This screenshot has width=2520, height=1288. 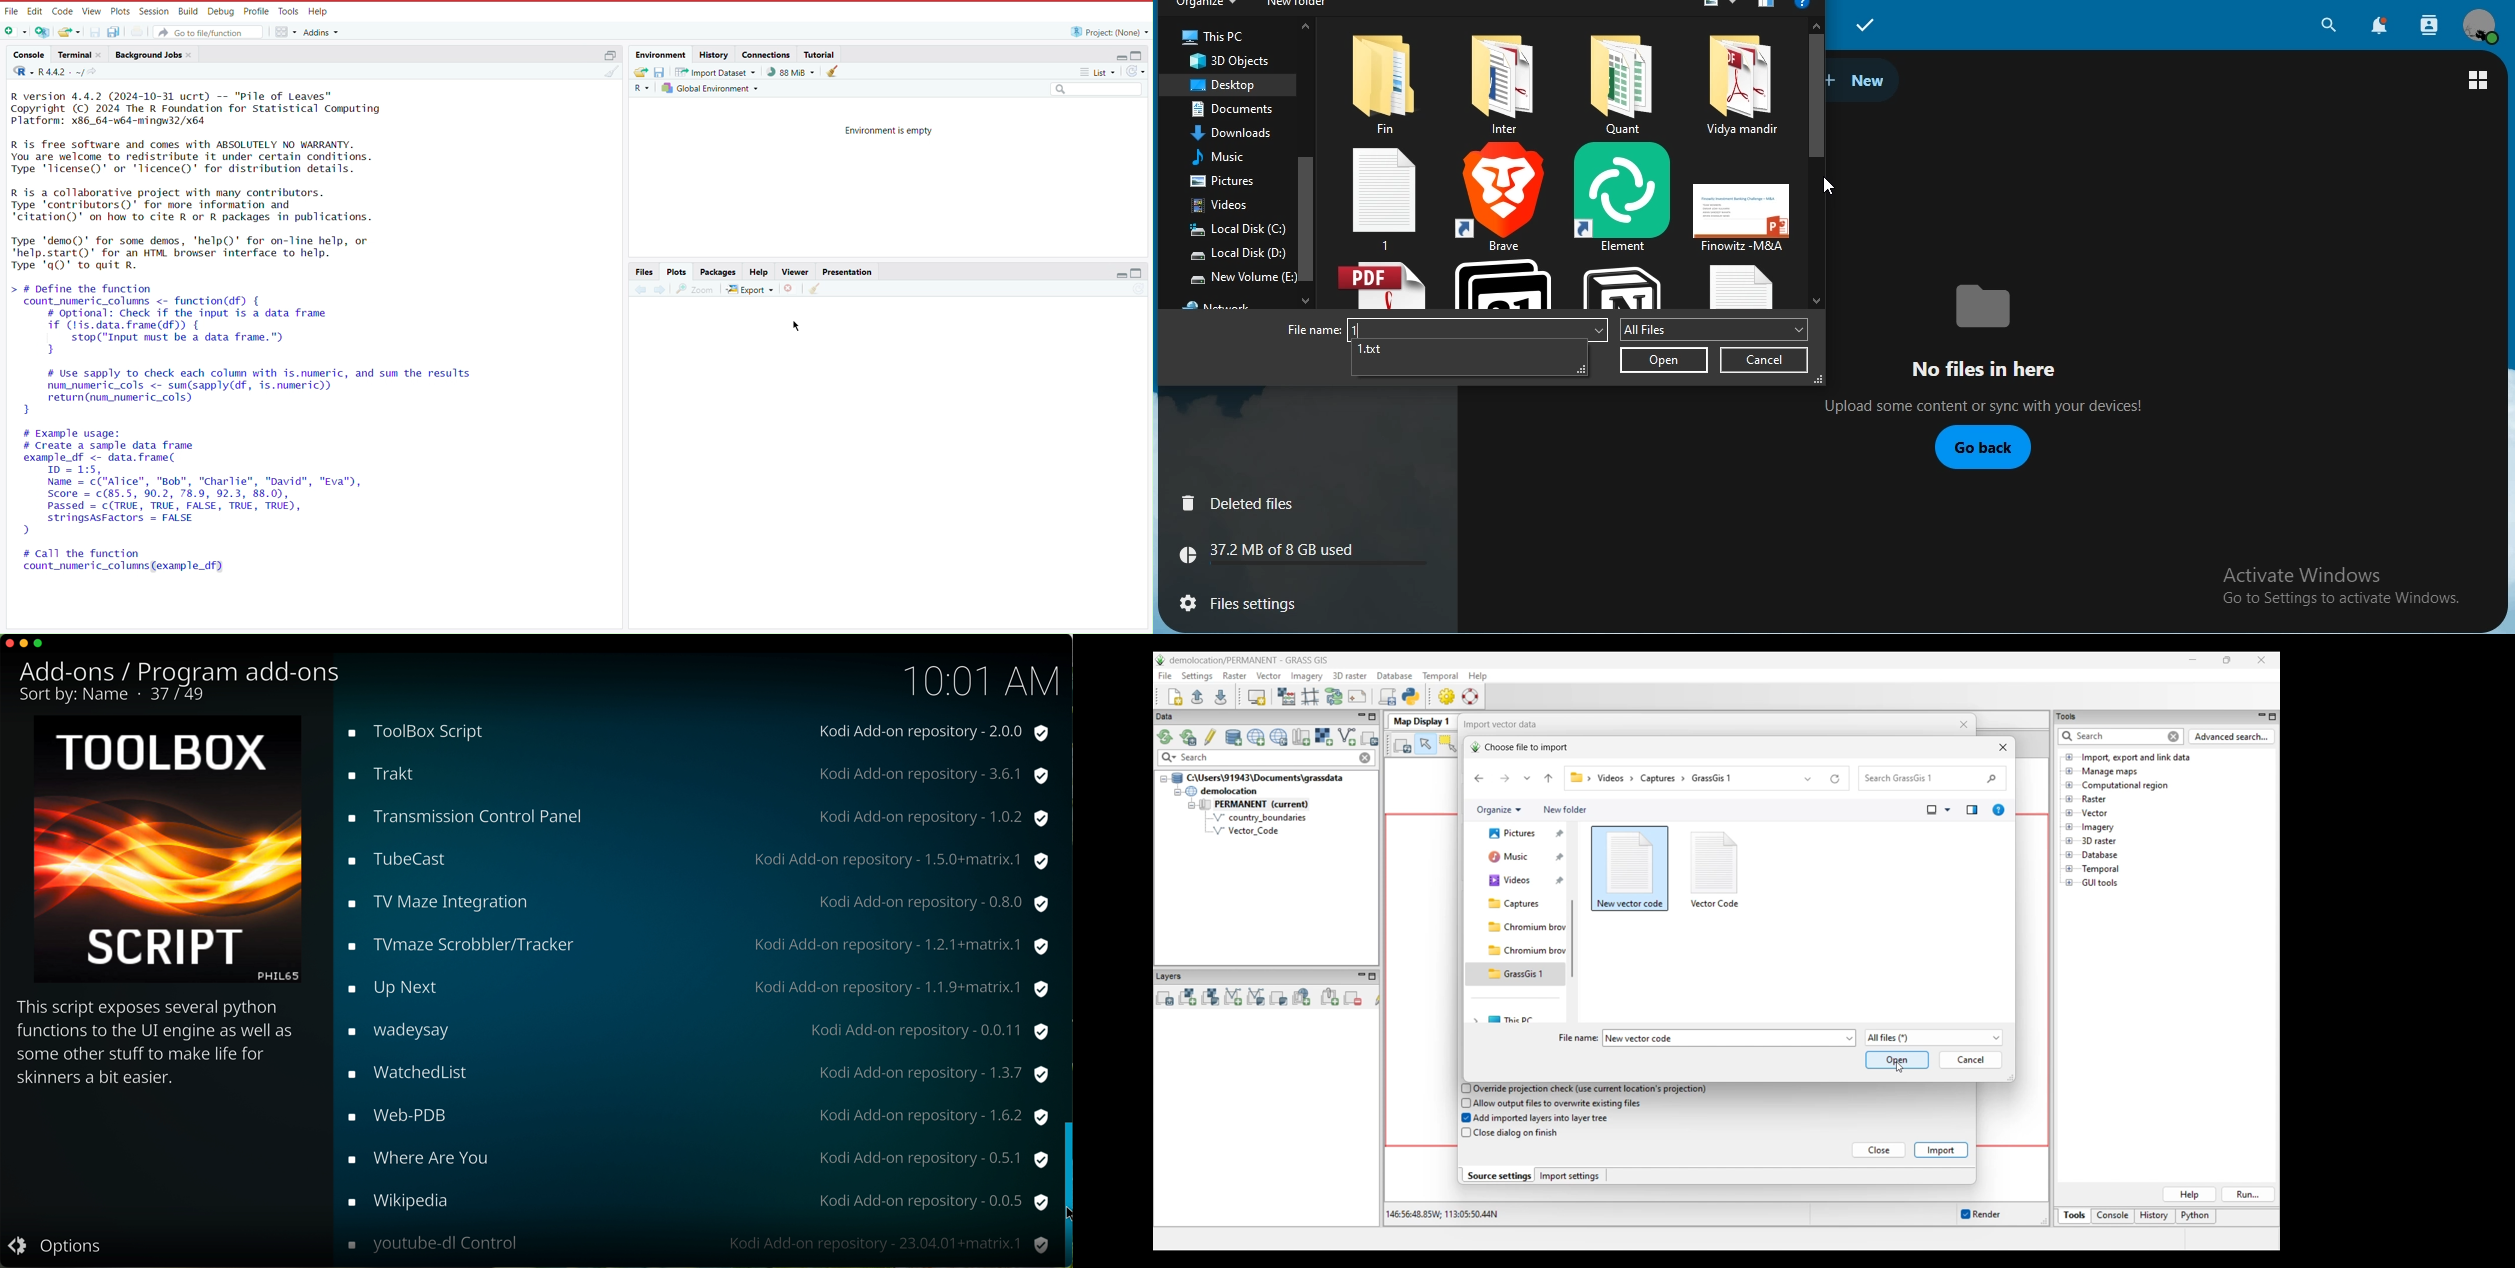 What do you see at coordinates (700, 1157) in the screenshot?
I see `where are you` at bounding box center [700, 1157].